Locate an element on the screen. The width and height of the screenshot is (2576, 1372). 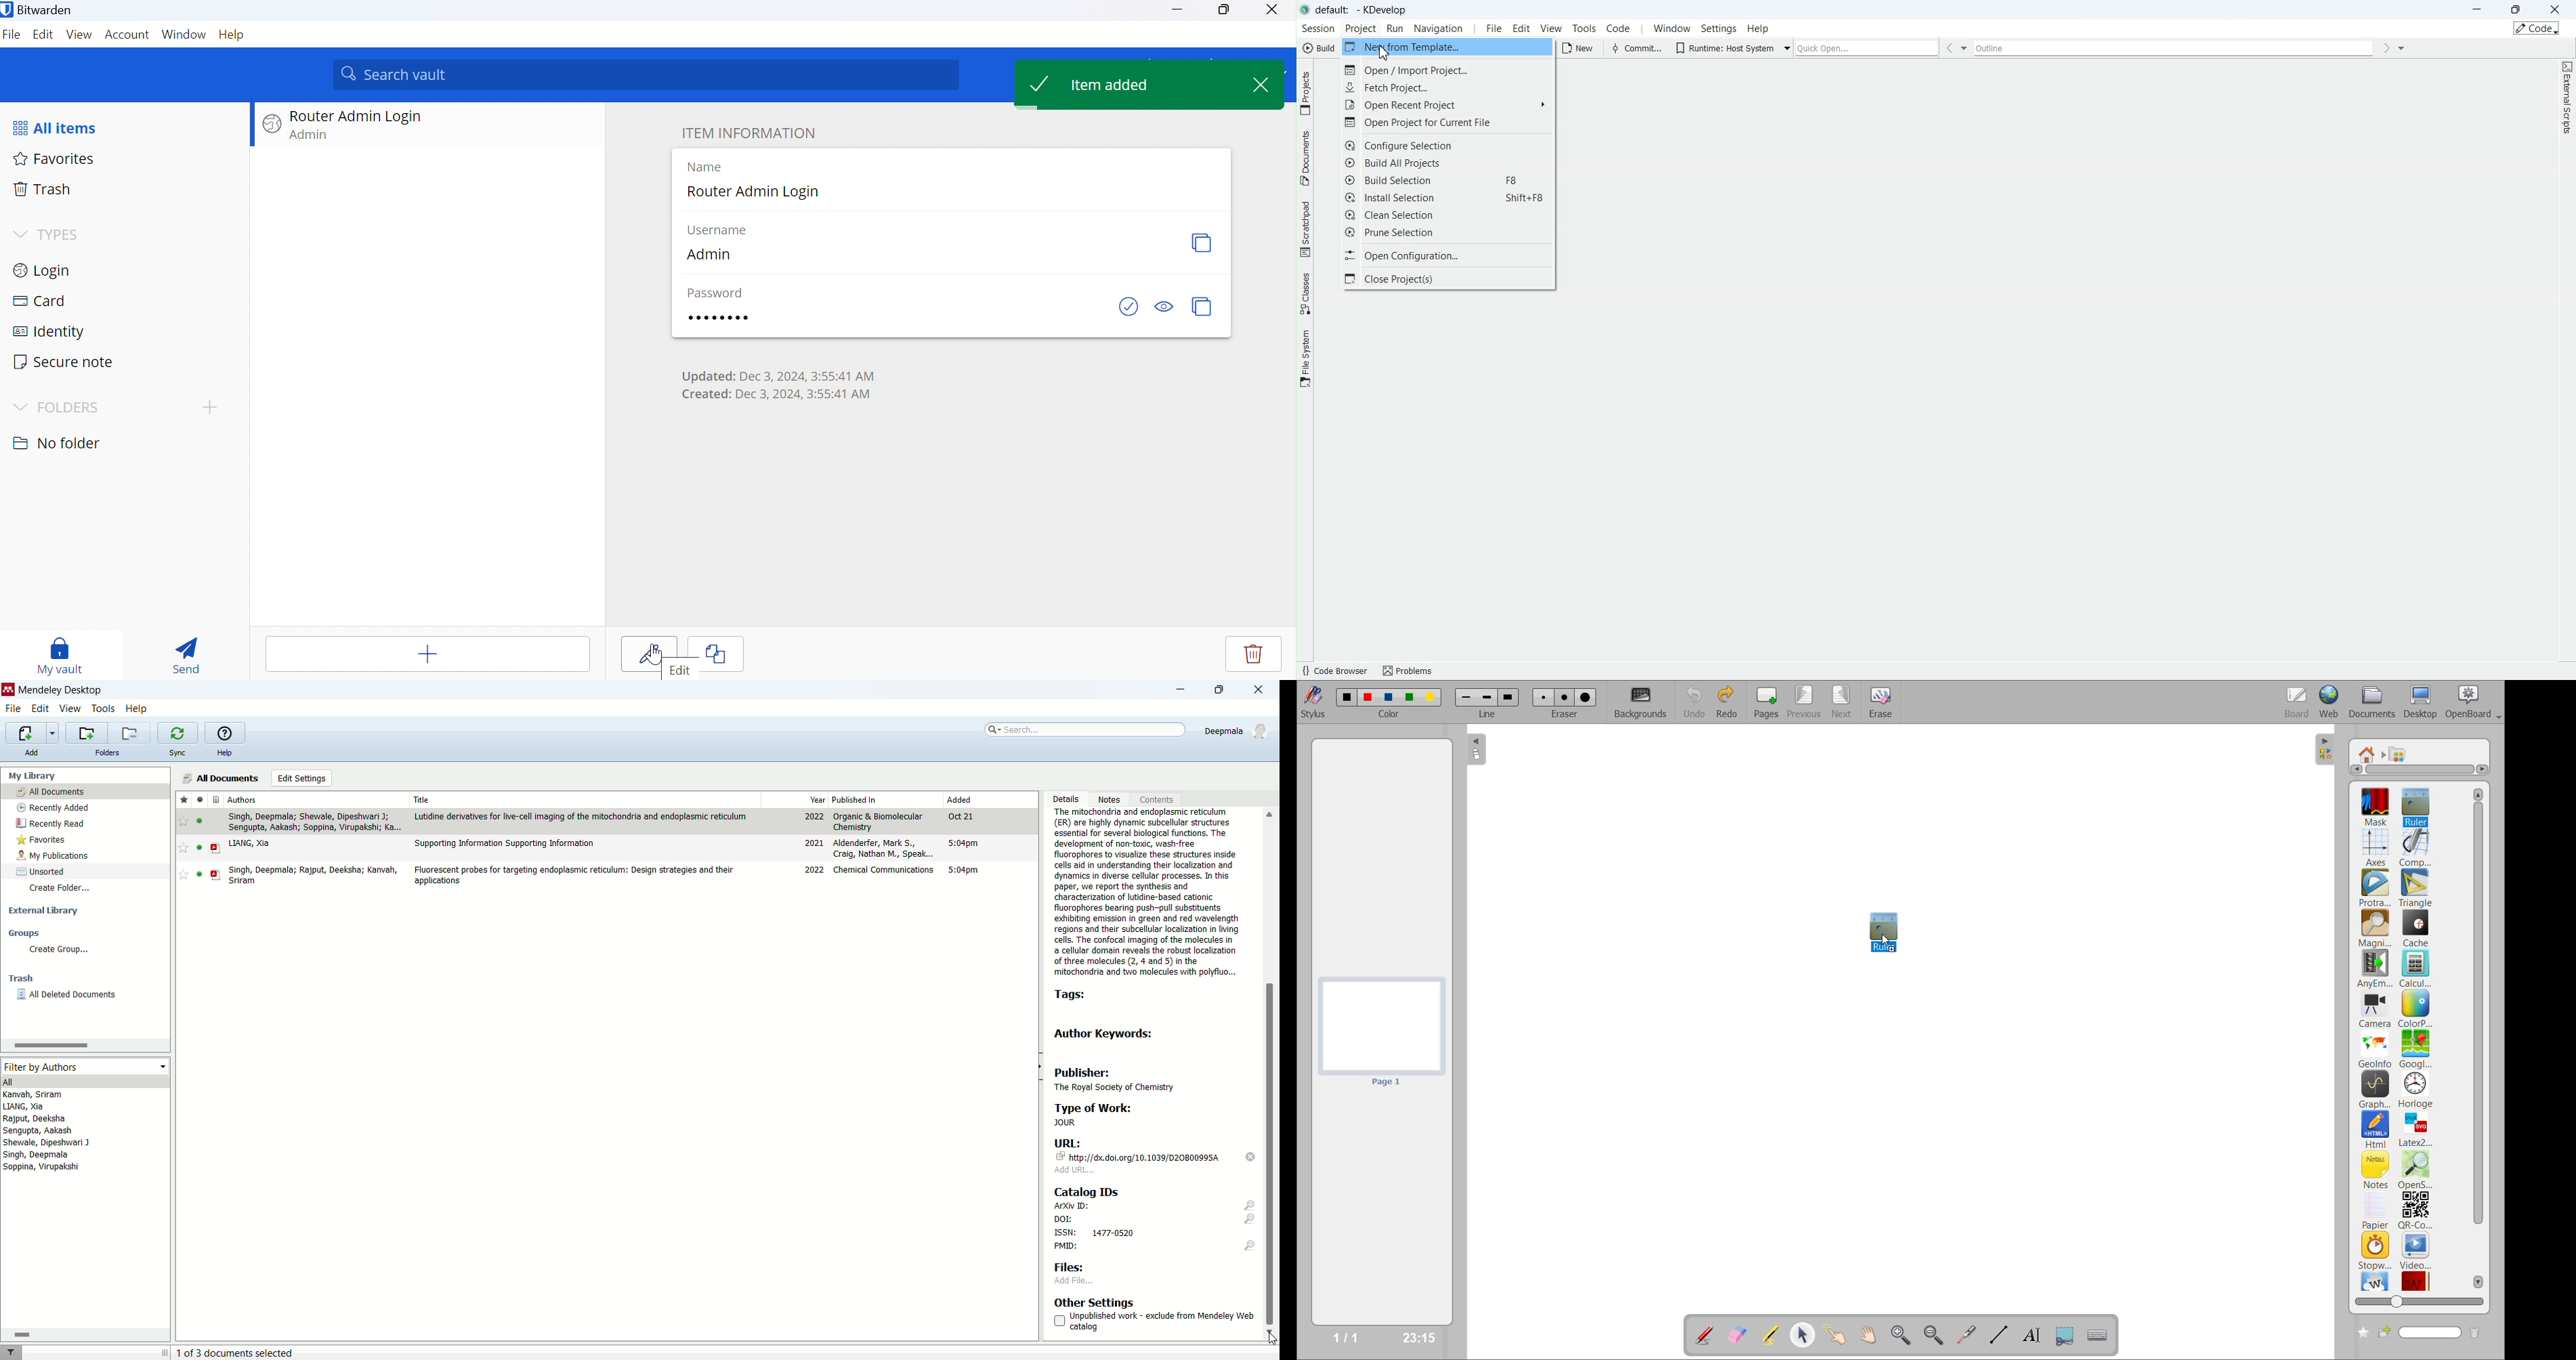
Files: add file is located at coordinates (1077, 1273).